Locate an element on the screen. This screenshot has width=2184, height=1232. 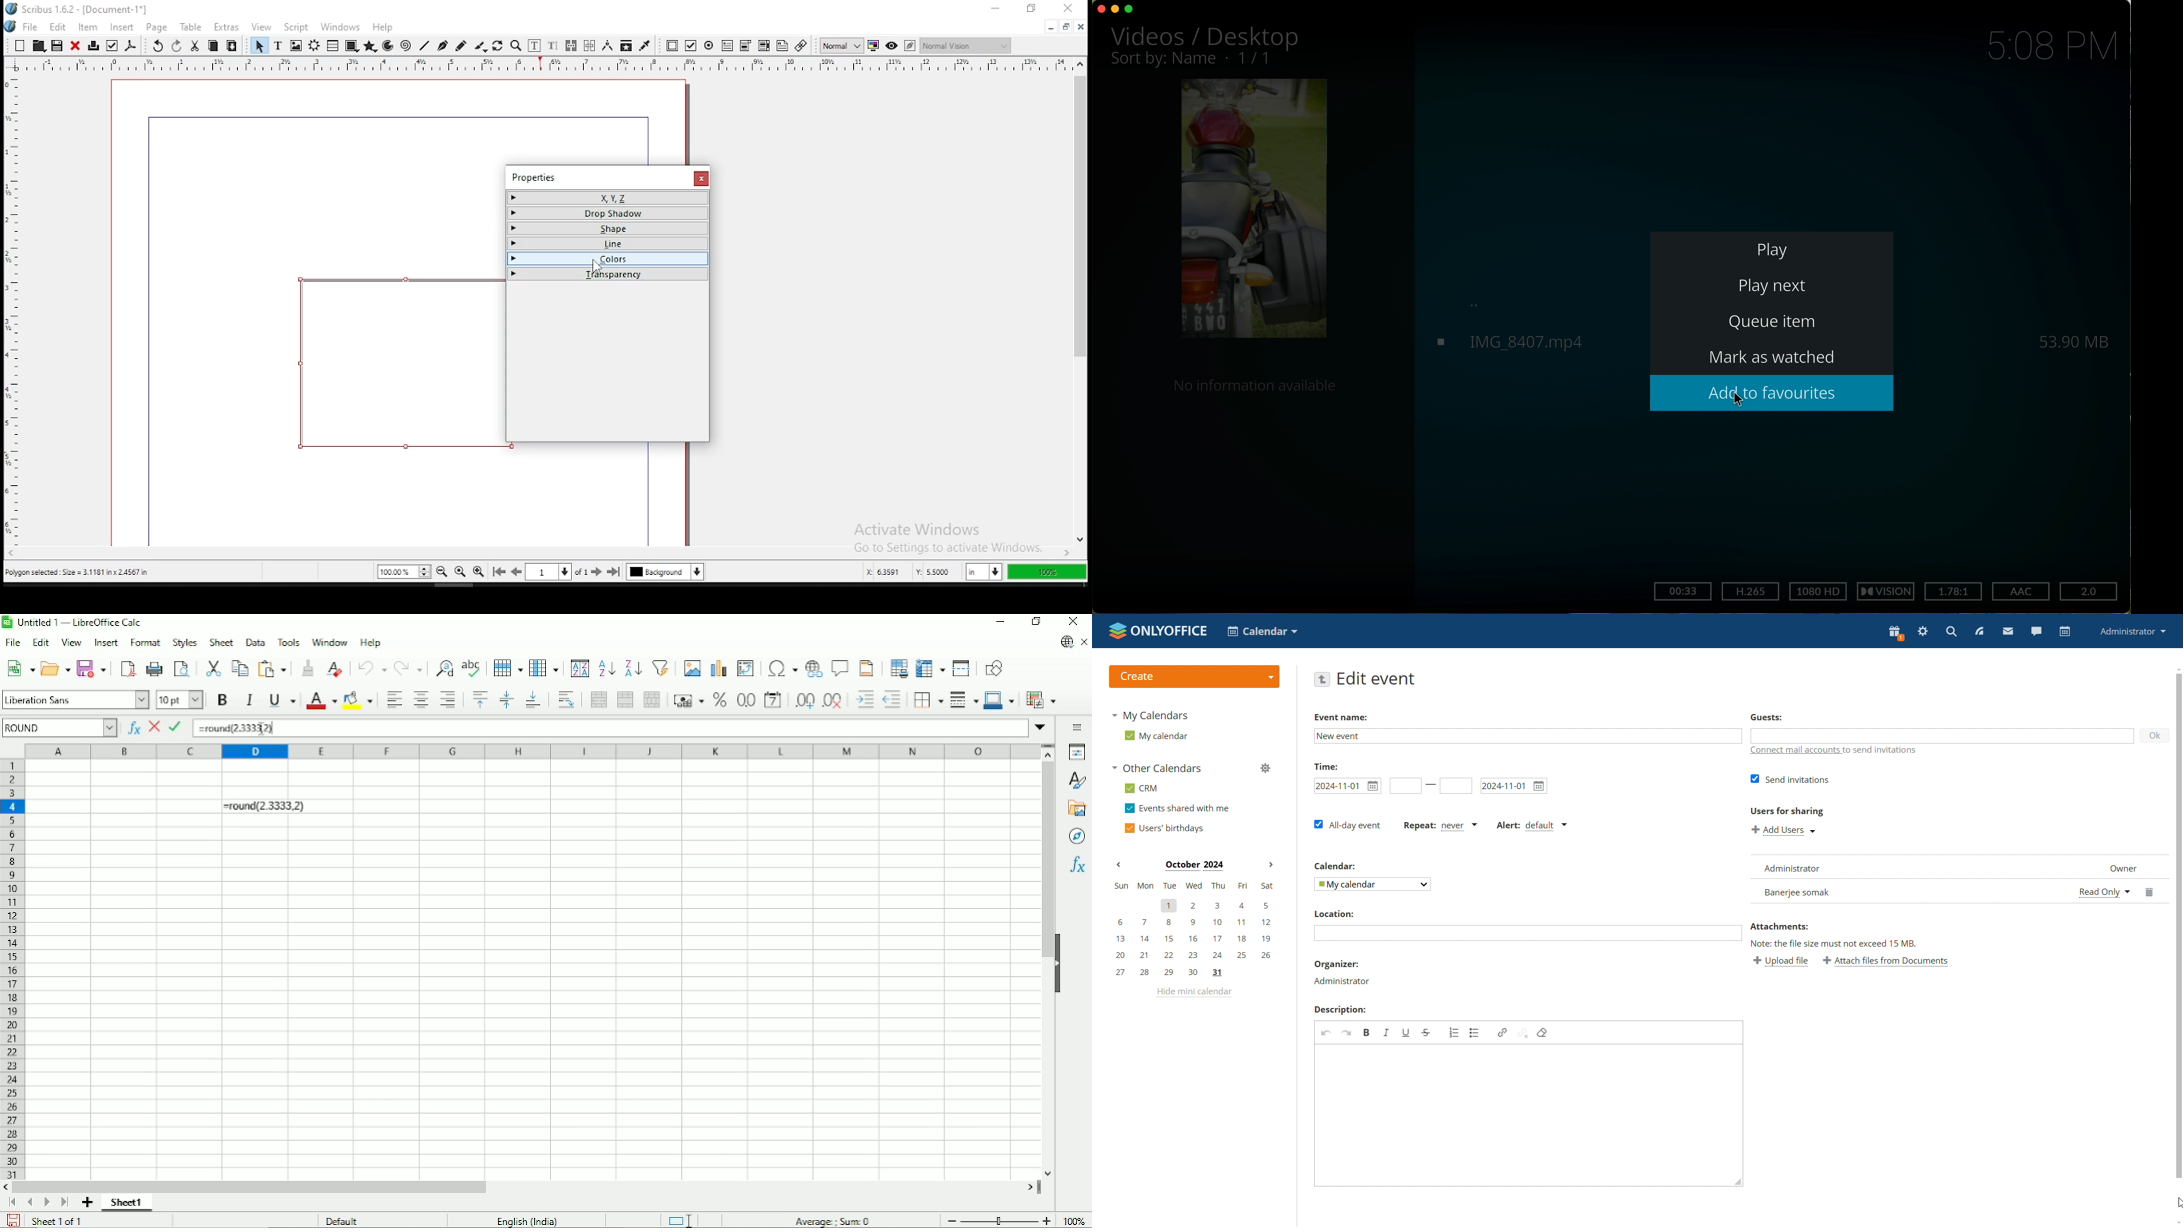
pdf combo box is located at coordinates (764, 46).